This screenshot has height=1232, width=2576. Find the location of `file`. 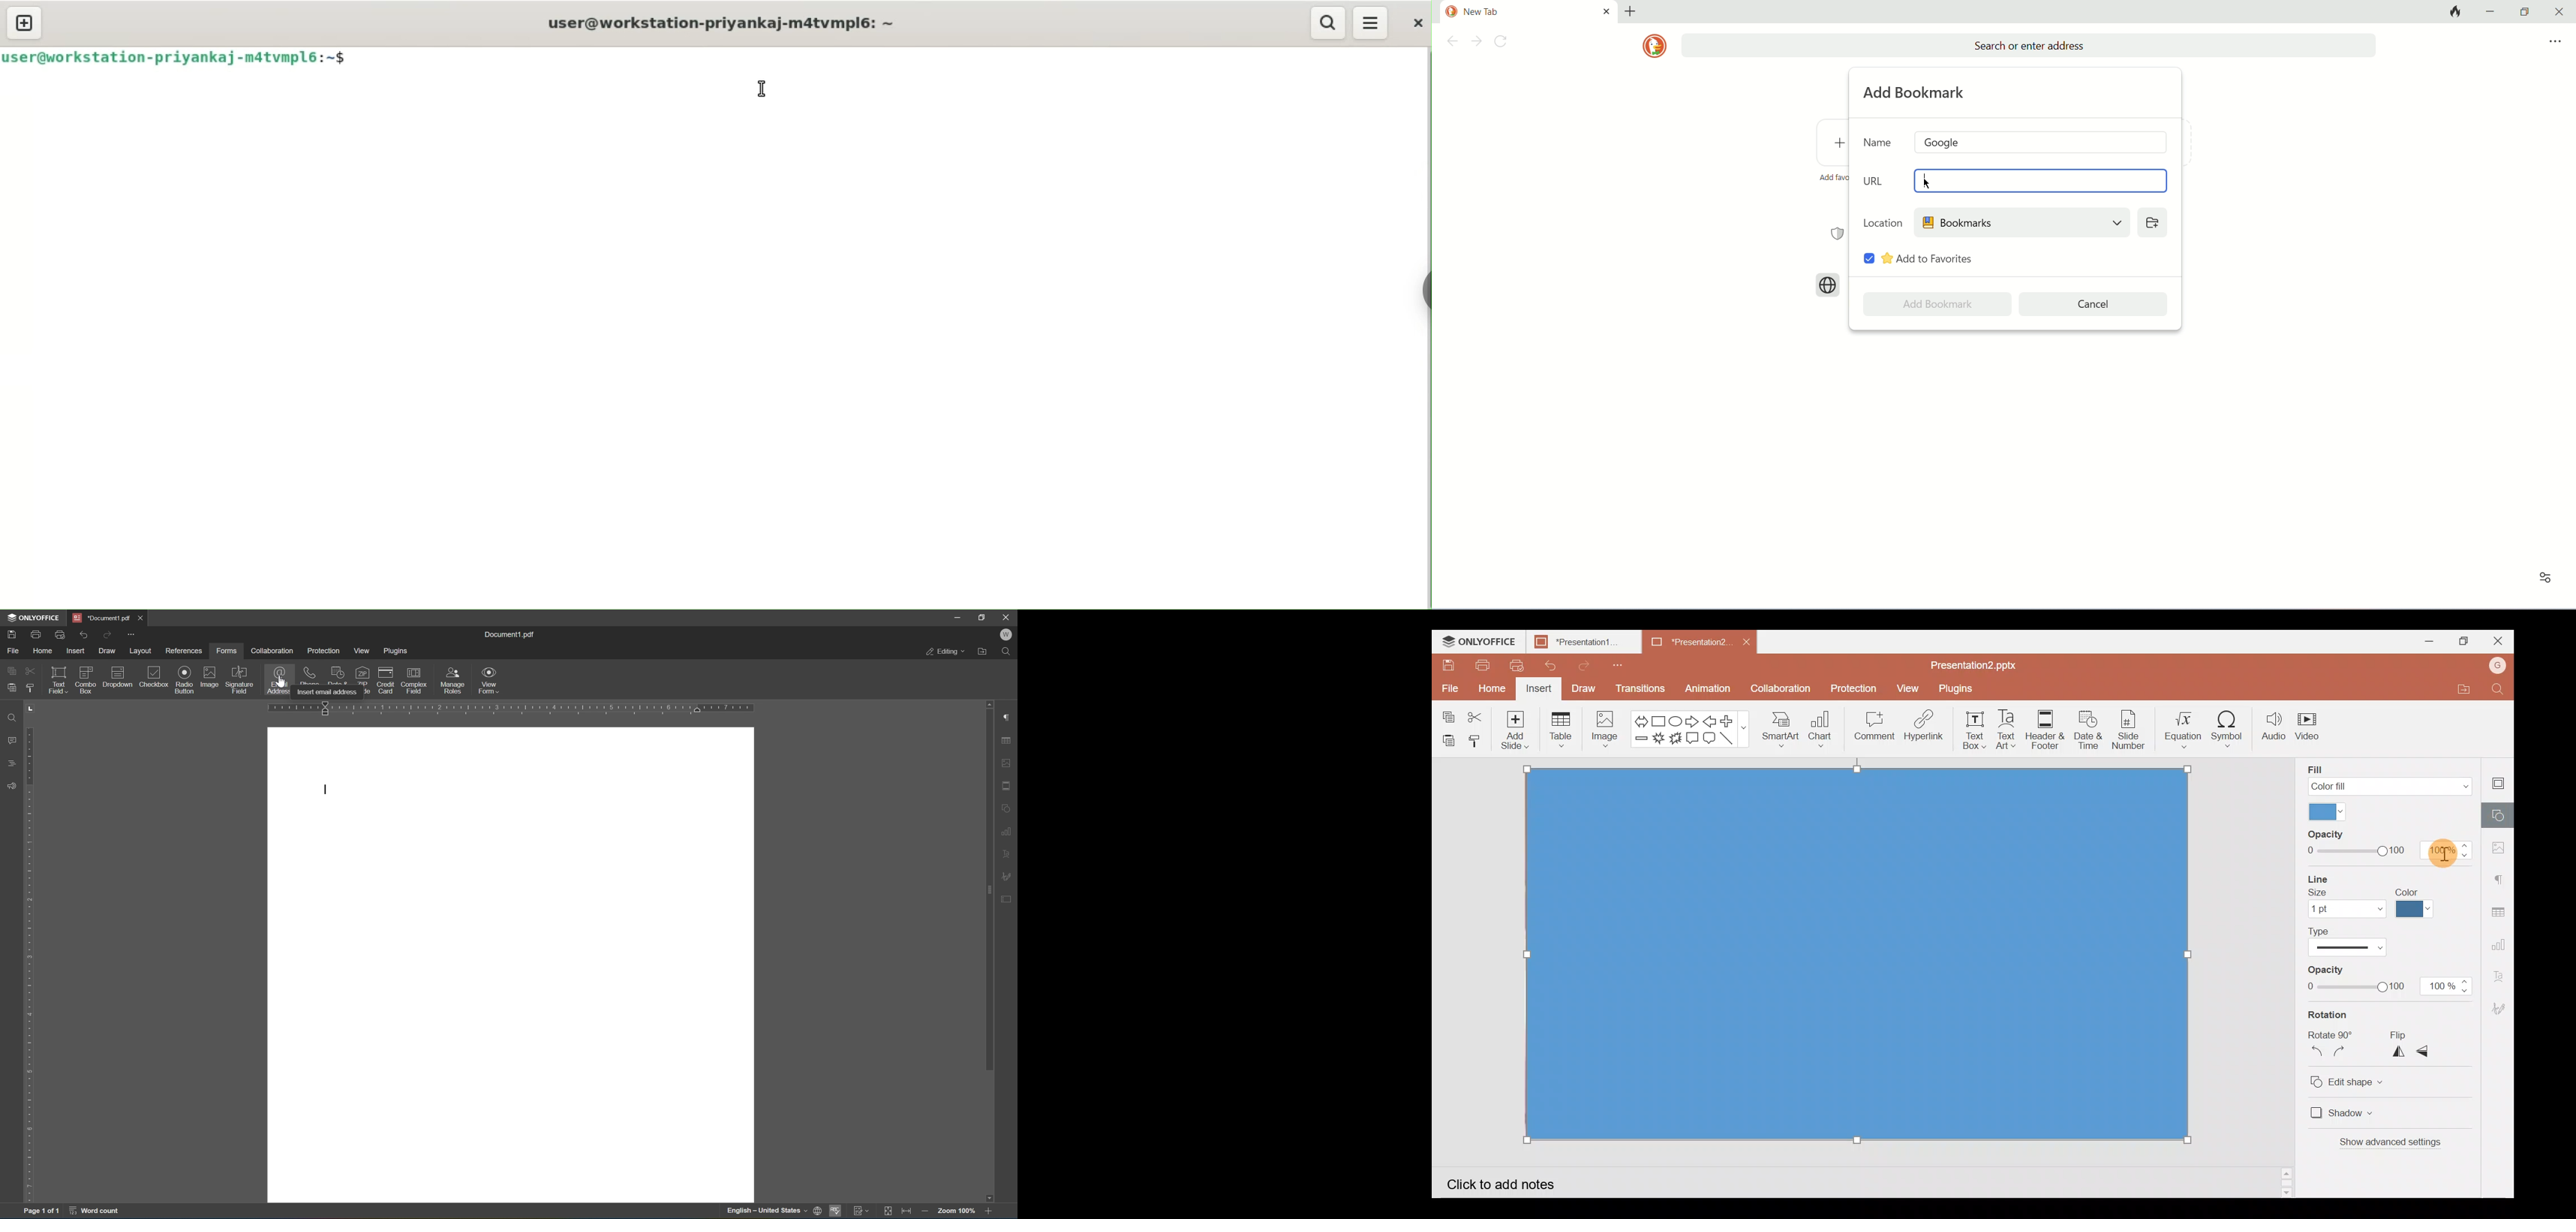

file is located at coordinates (14, 650).